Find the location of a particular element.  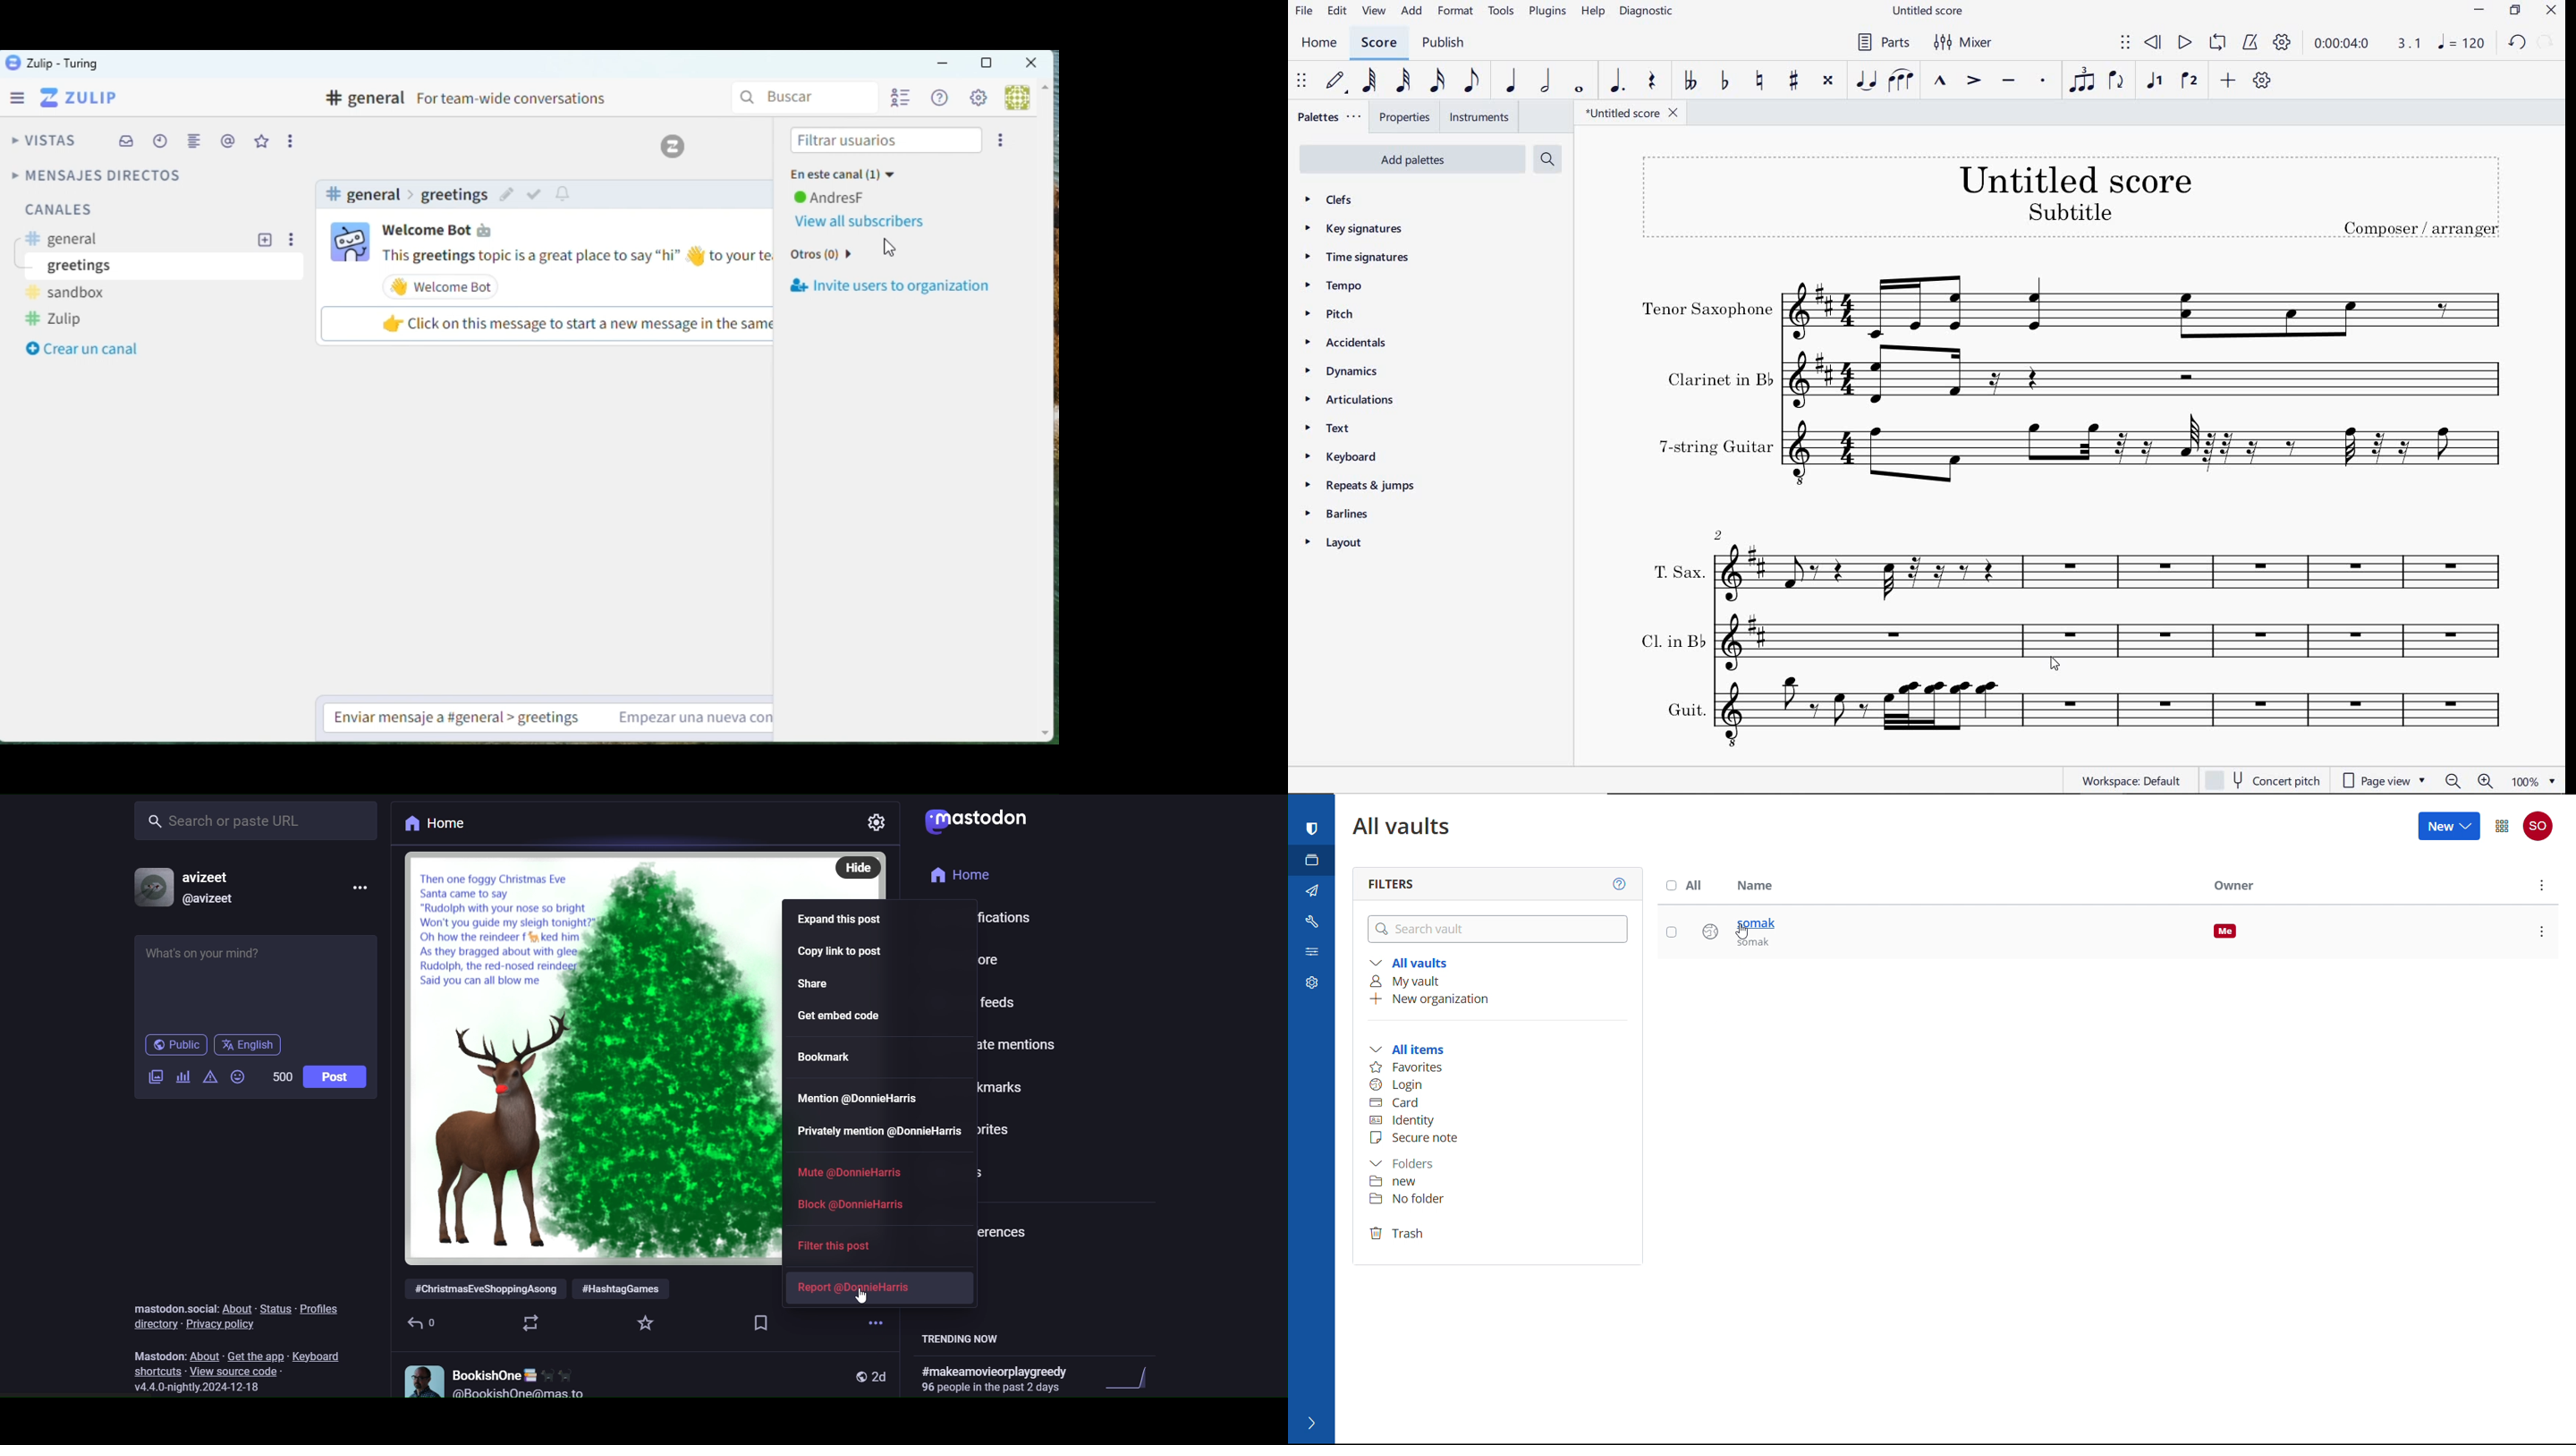

Schedule is located at coordinates (160, 140).